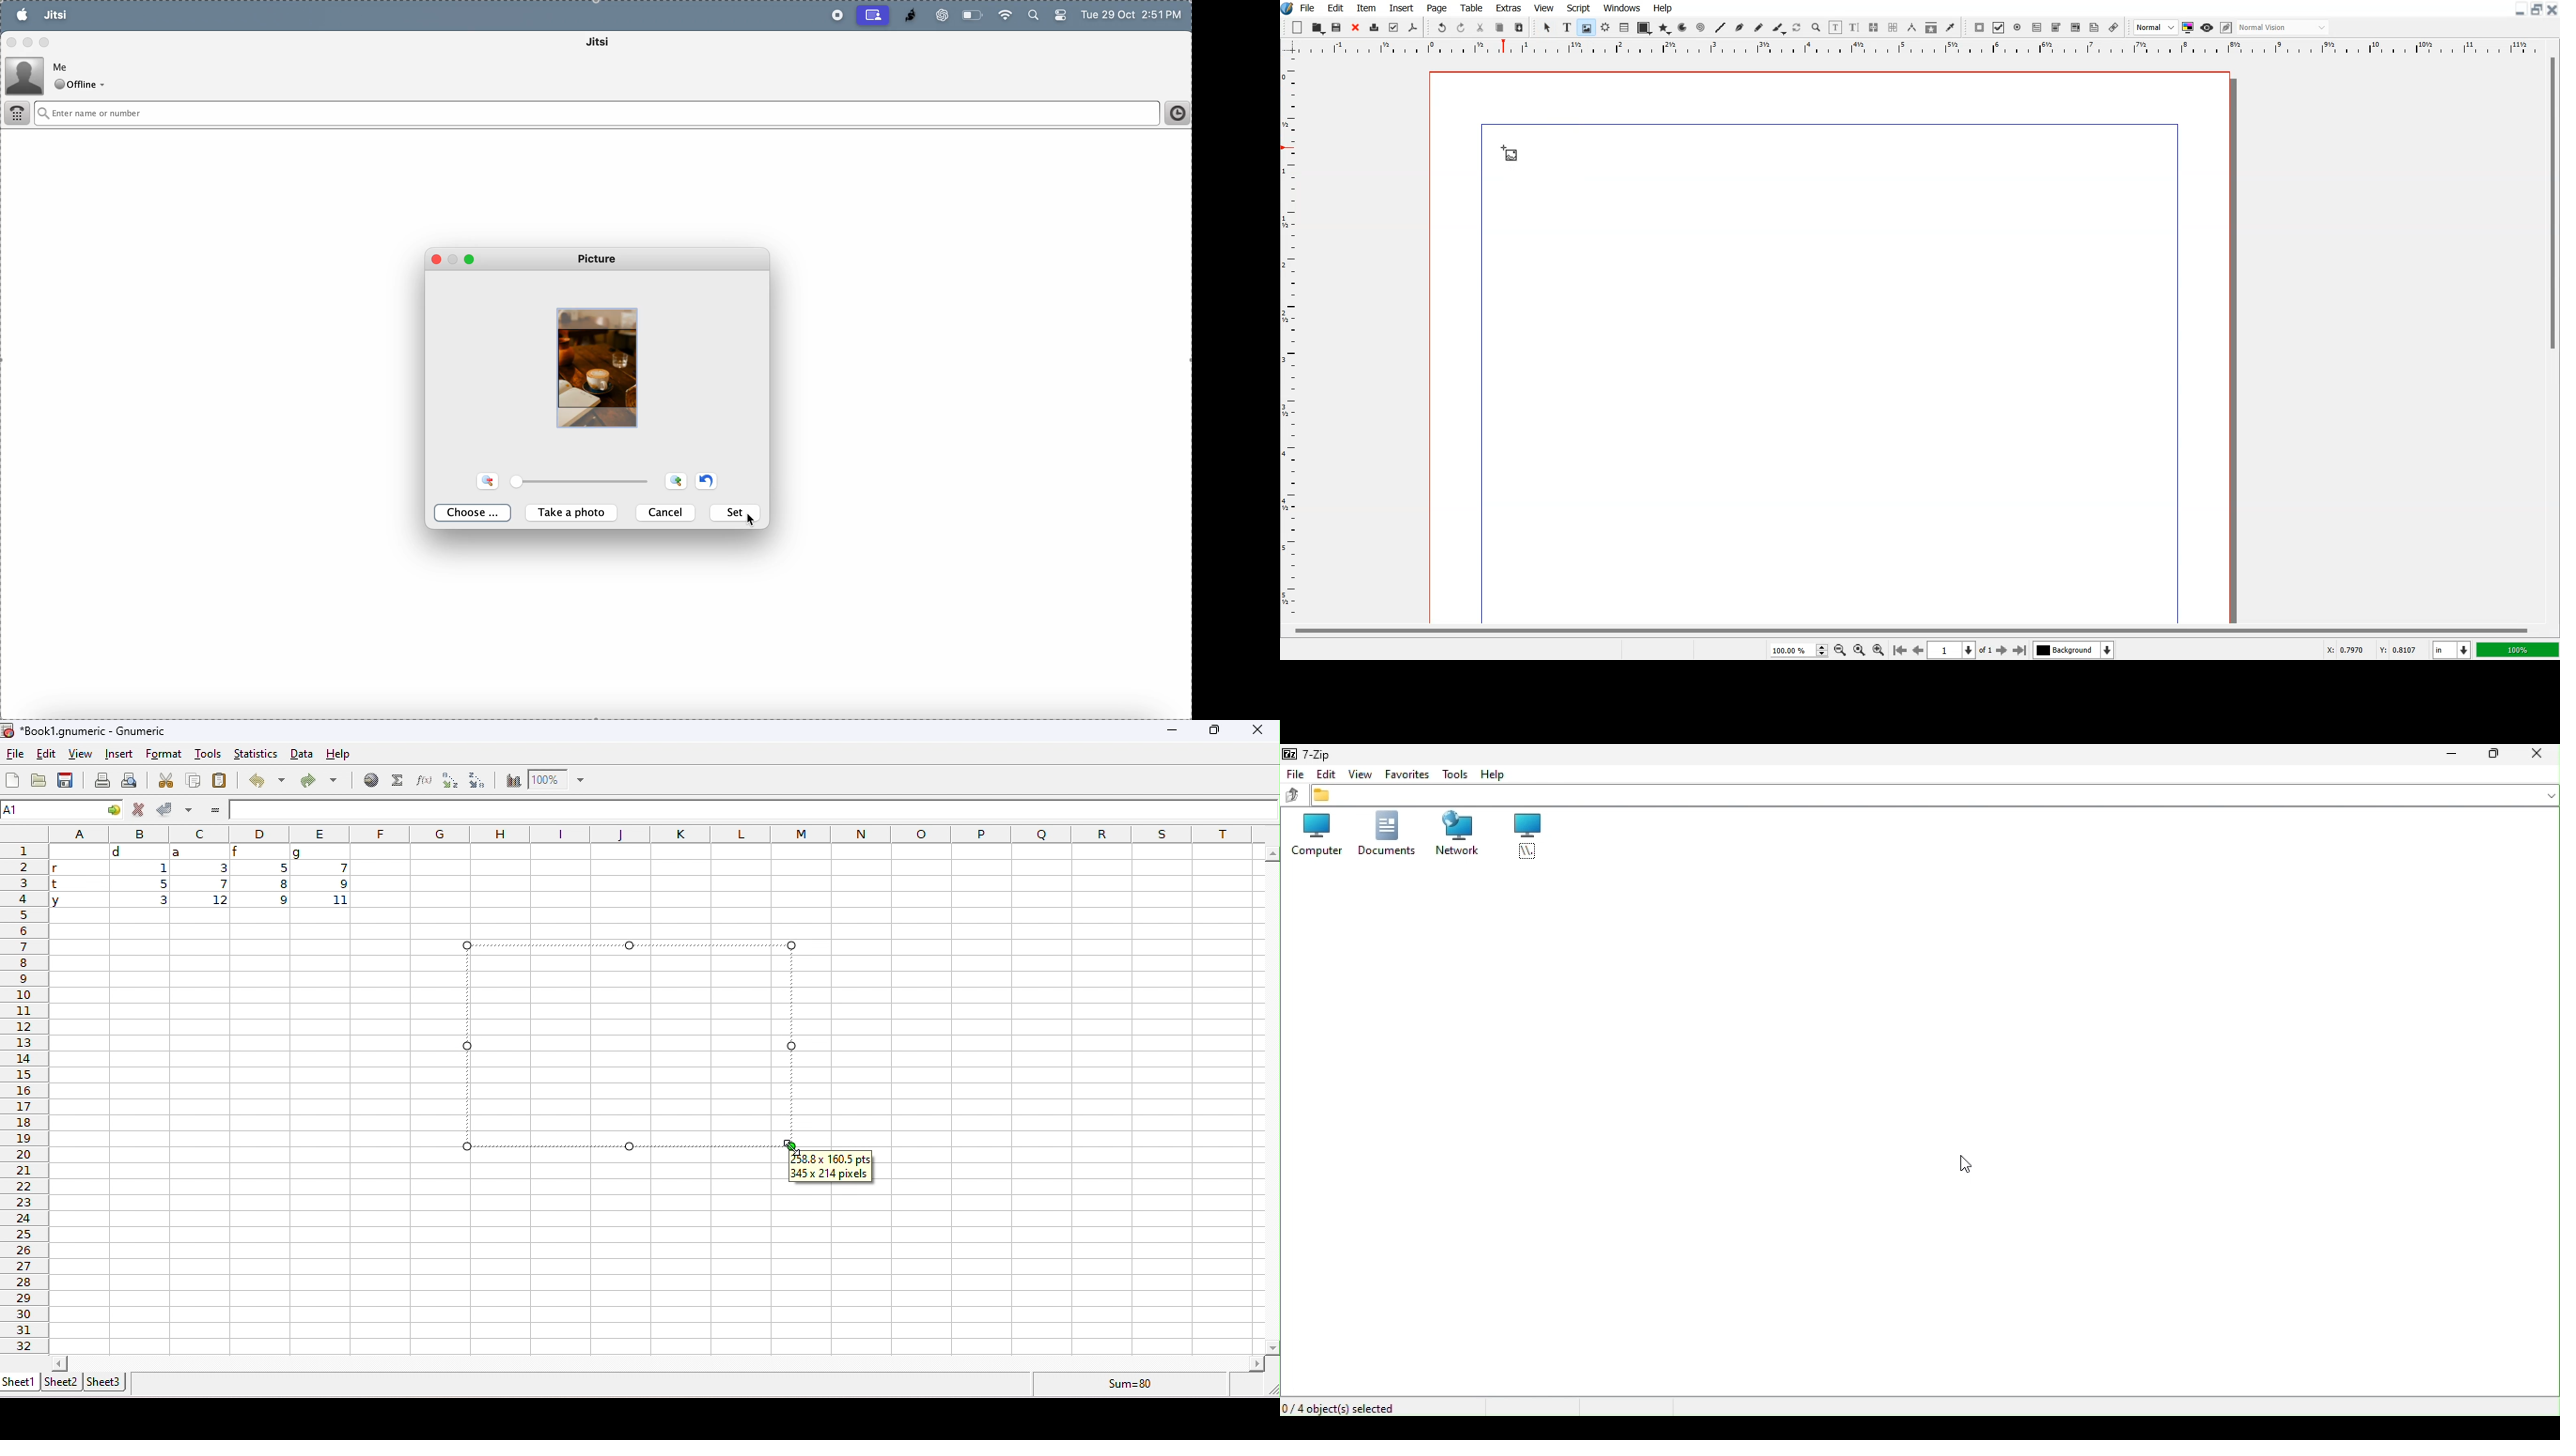 The image size is (2576, 1456). Describe the element at coordinates (1900, 649) in the screenshot. I see `Go to First page` at that location.